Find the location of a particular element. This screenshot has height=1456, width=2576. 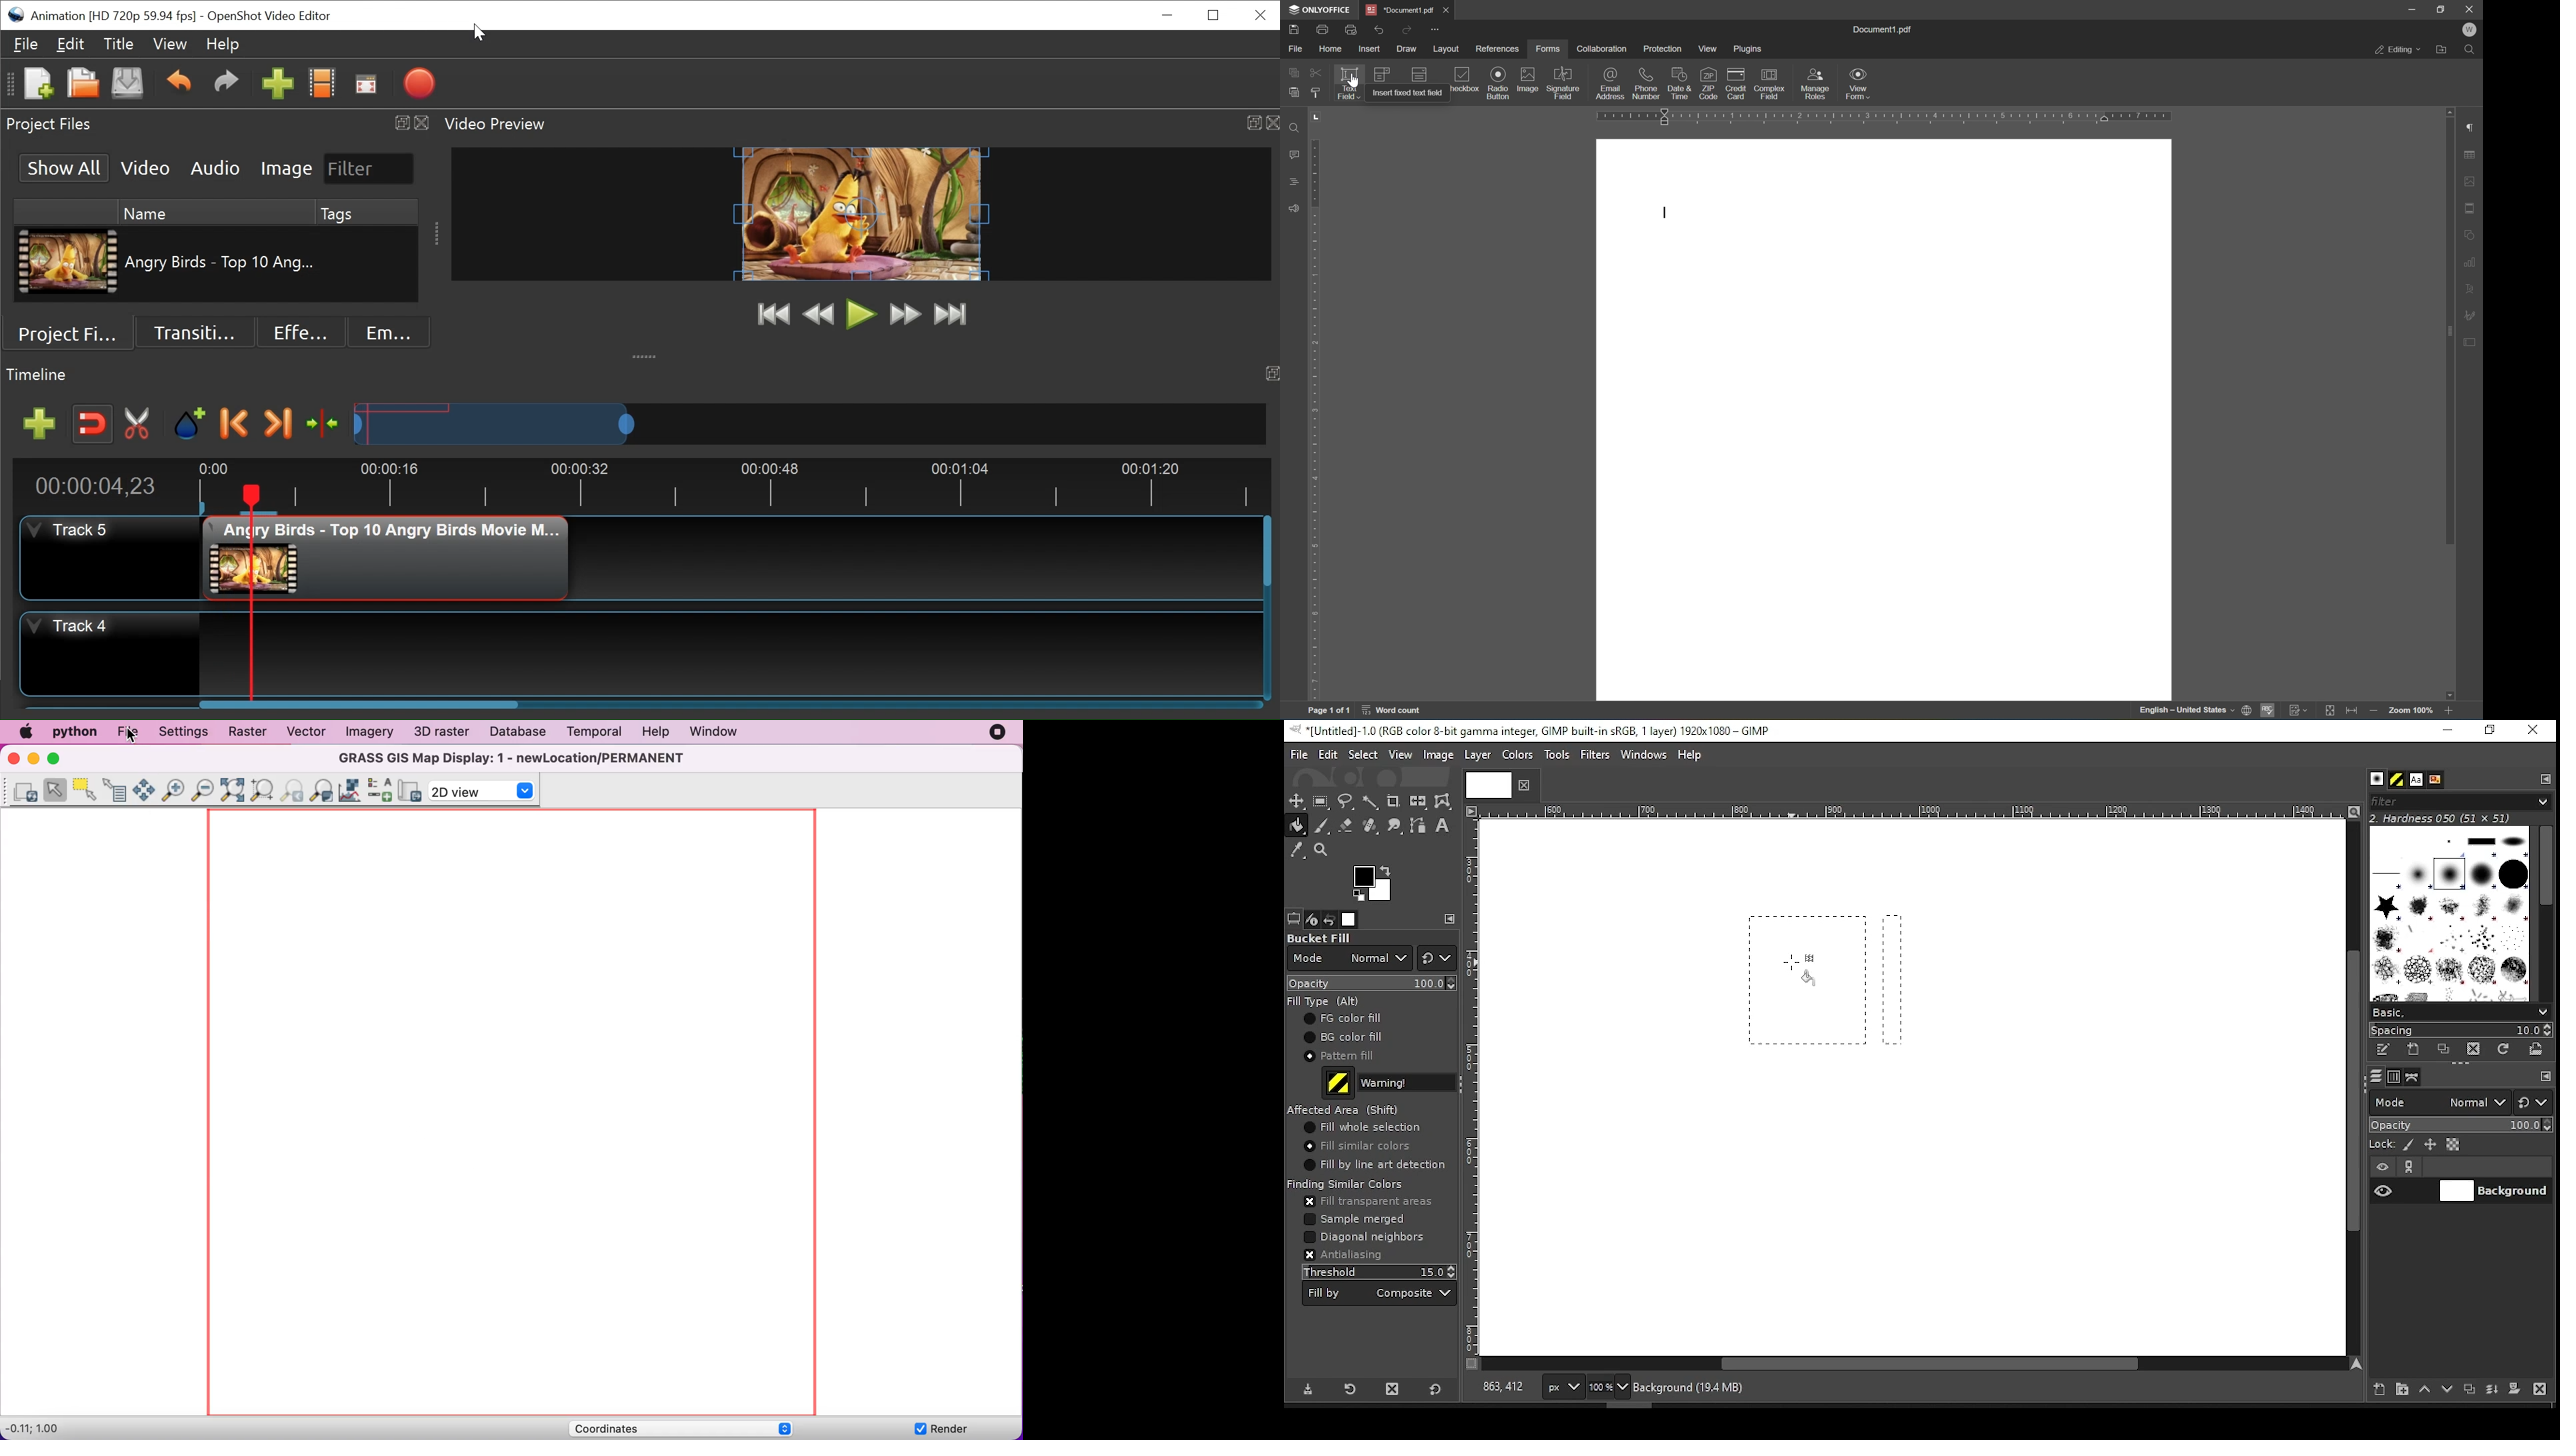

credit card is located at coordinates (1735, 86).